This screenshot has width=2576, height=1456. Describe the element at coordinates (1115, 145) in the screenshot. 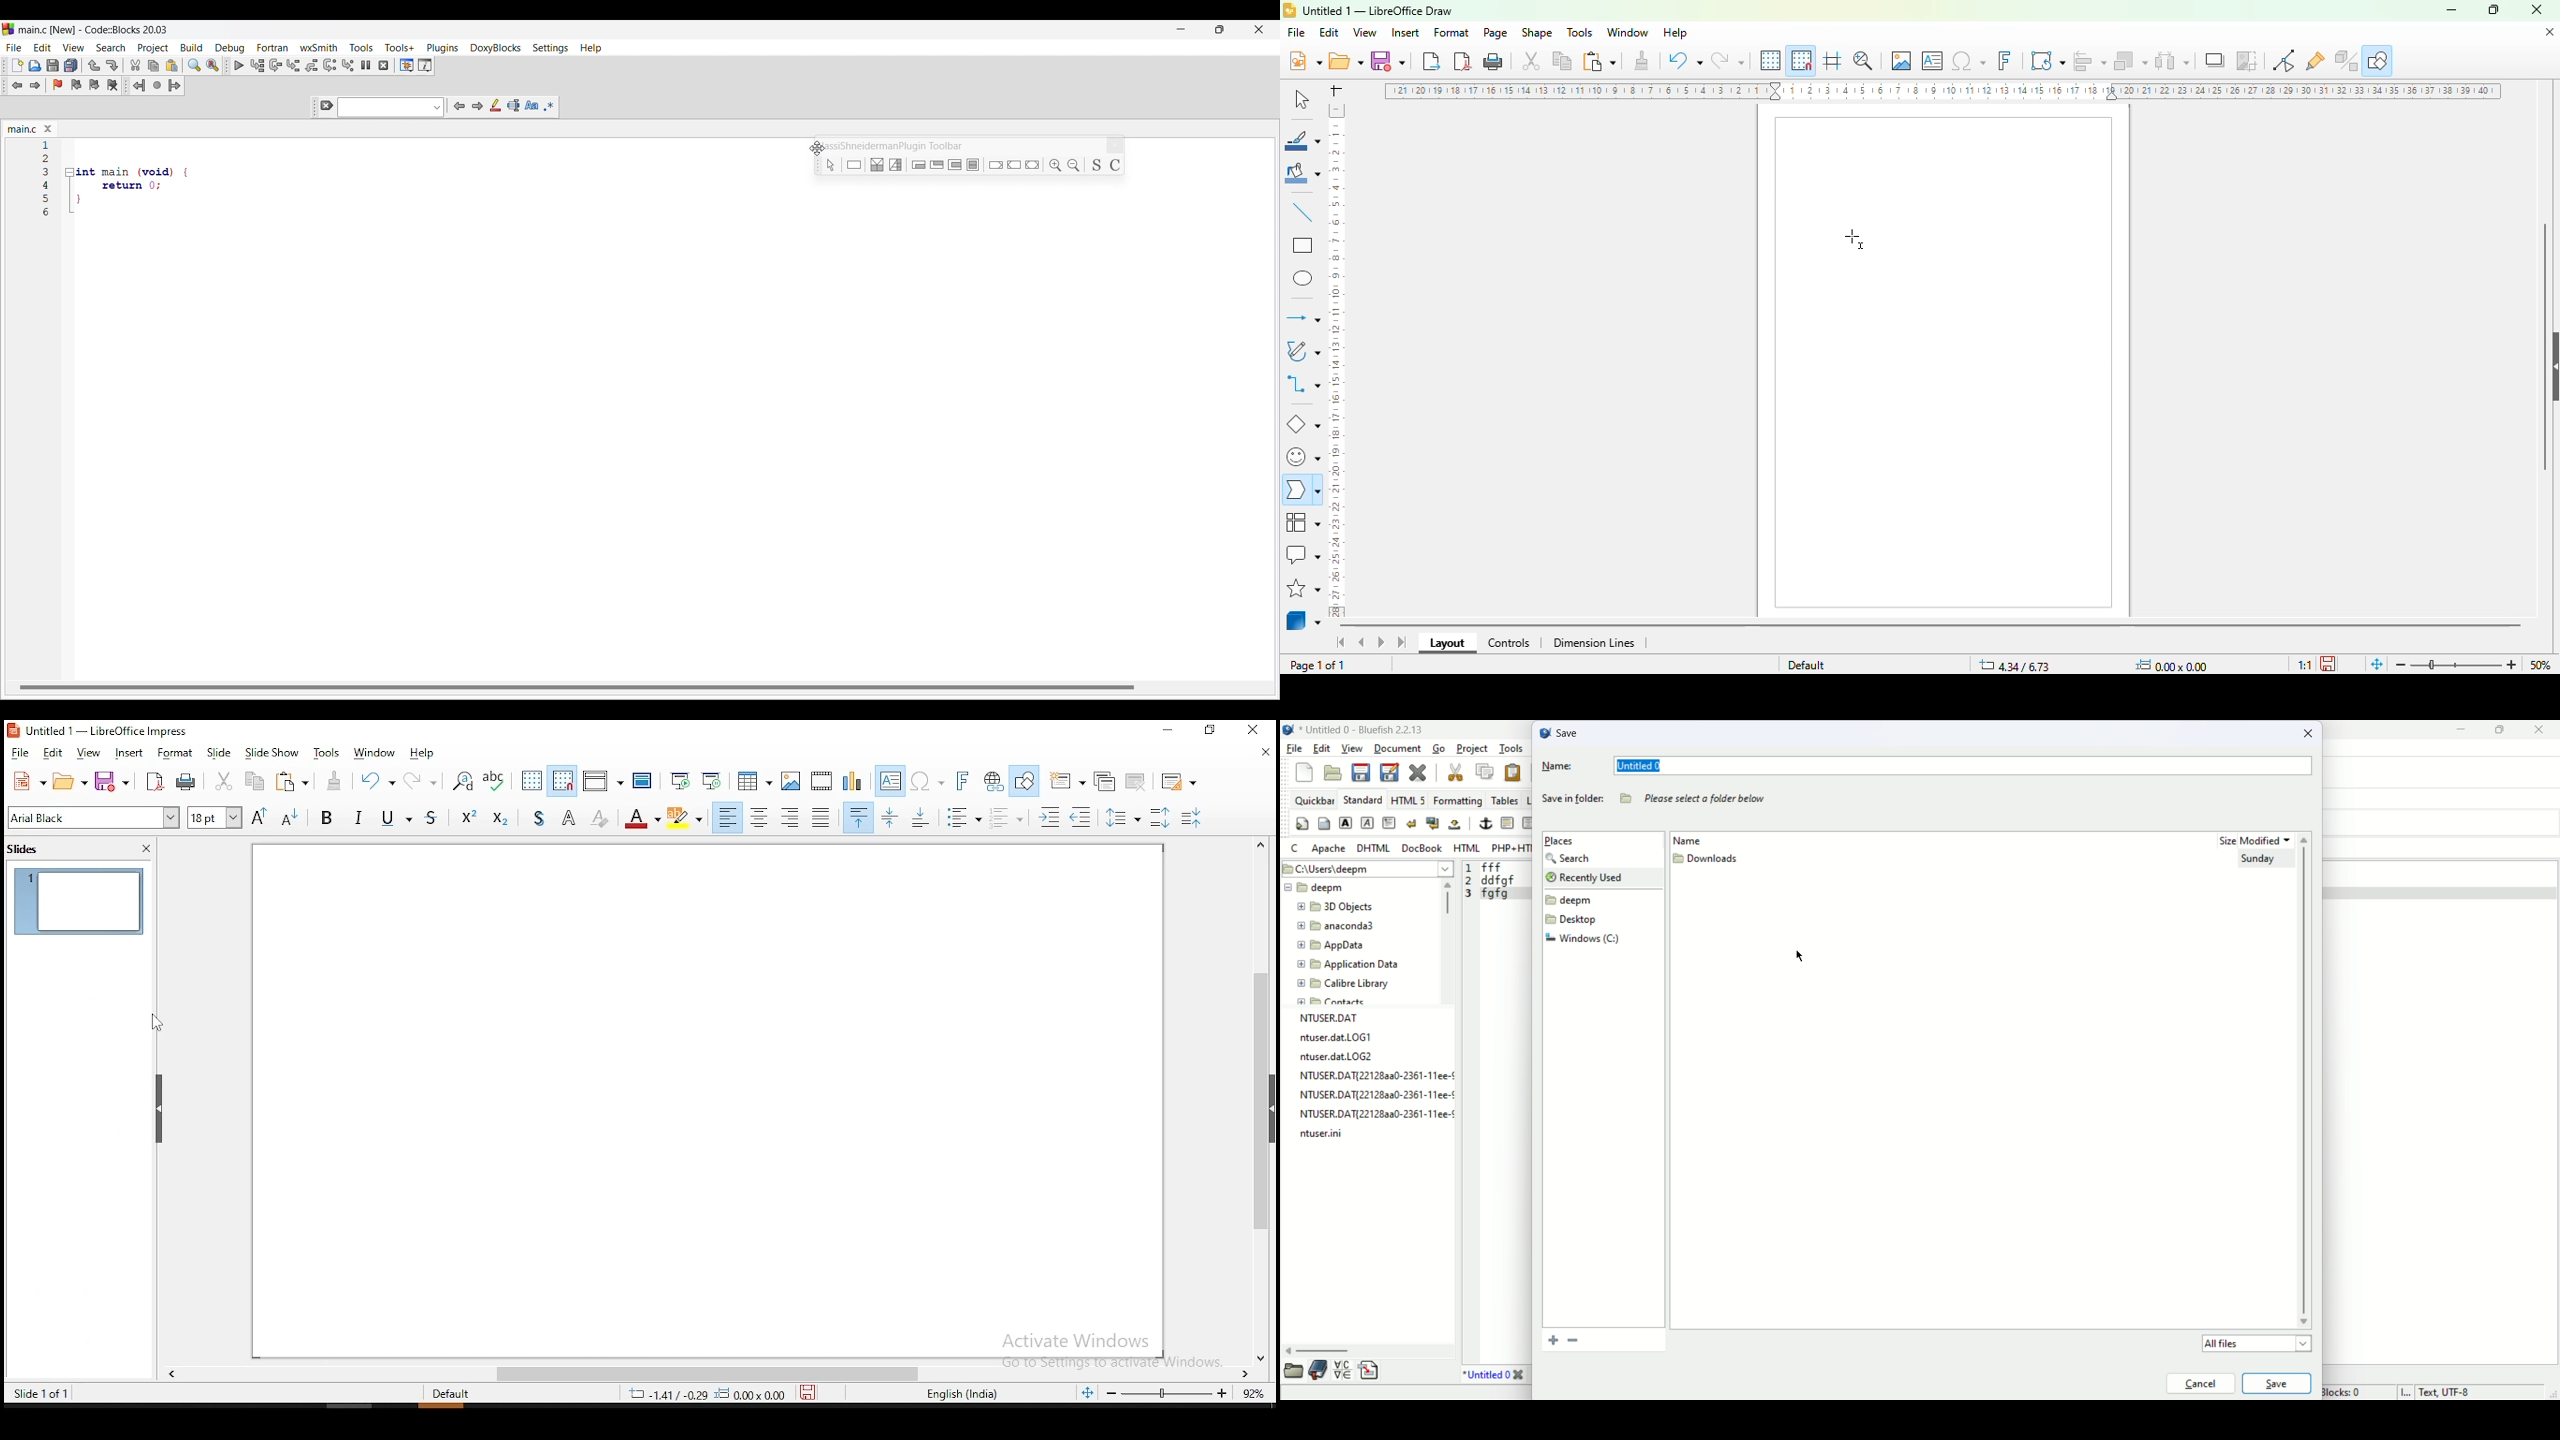

I see `Close toolbar` at that location.